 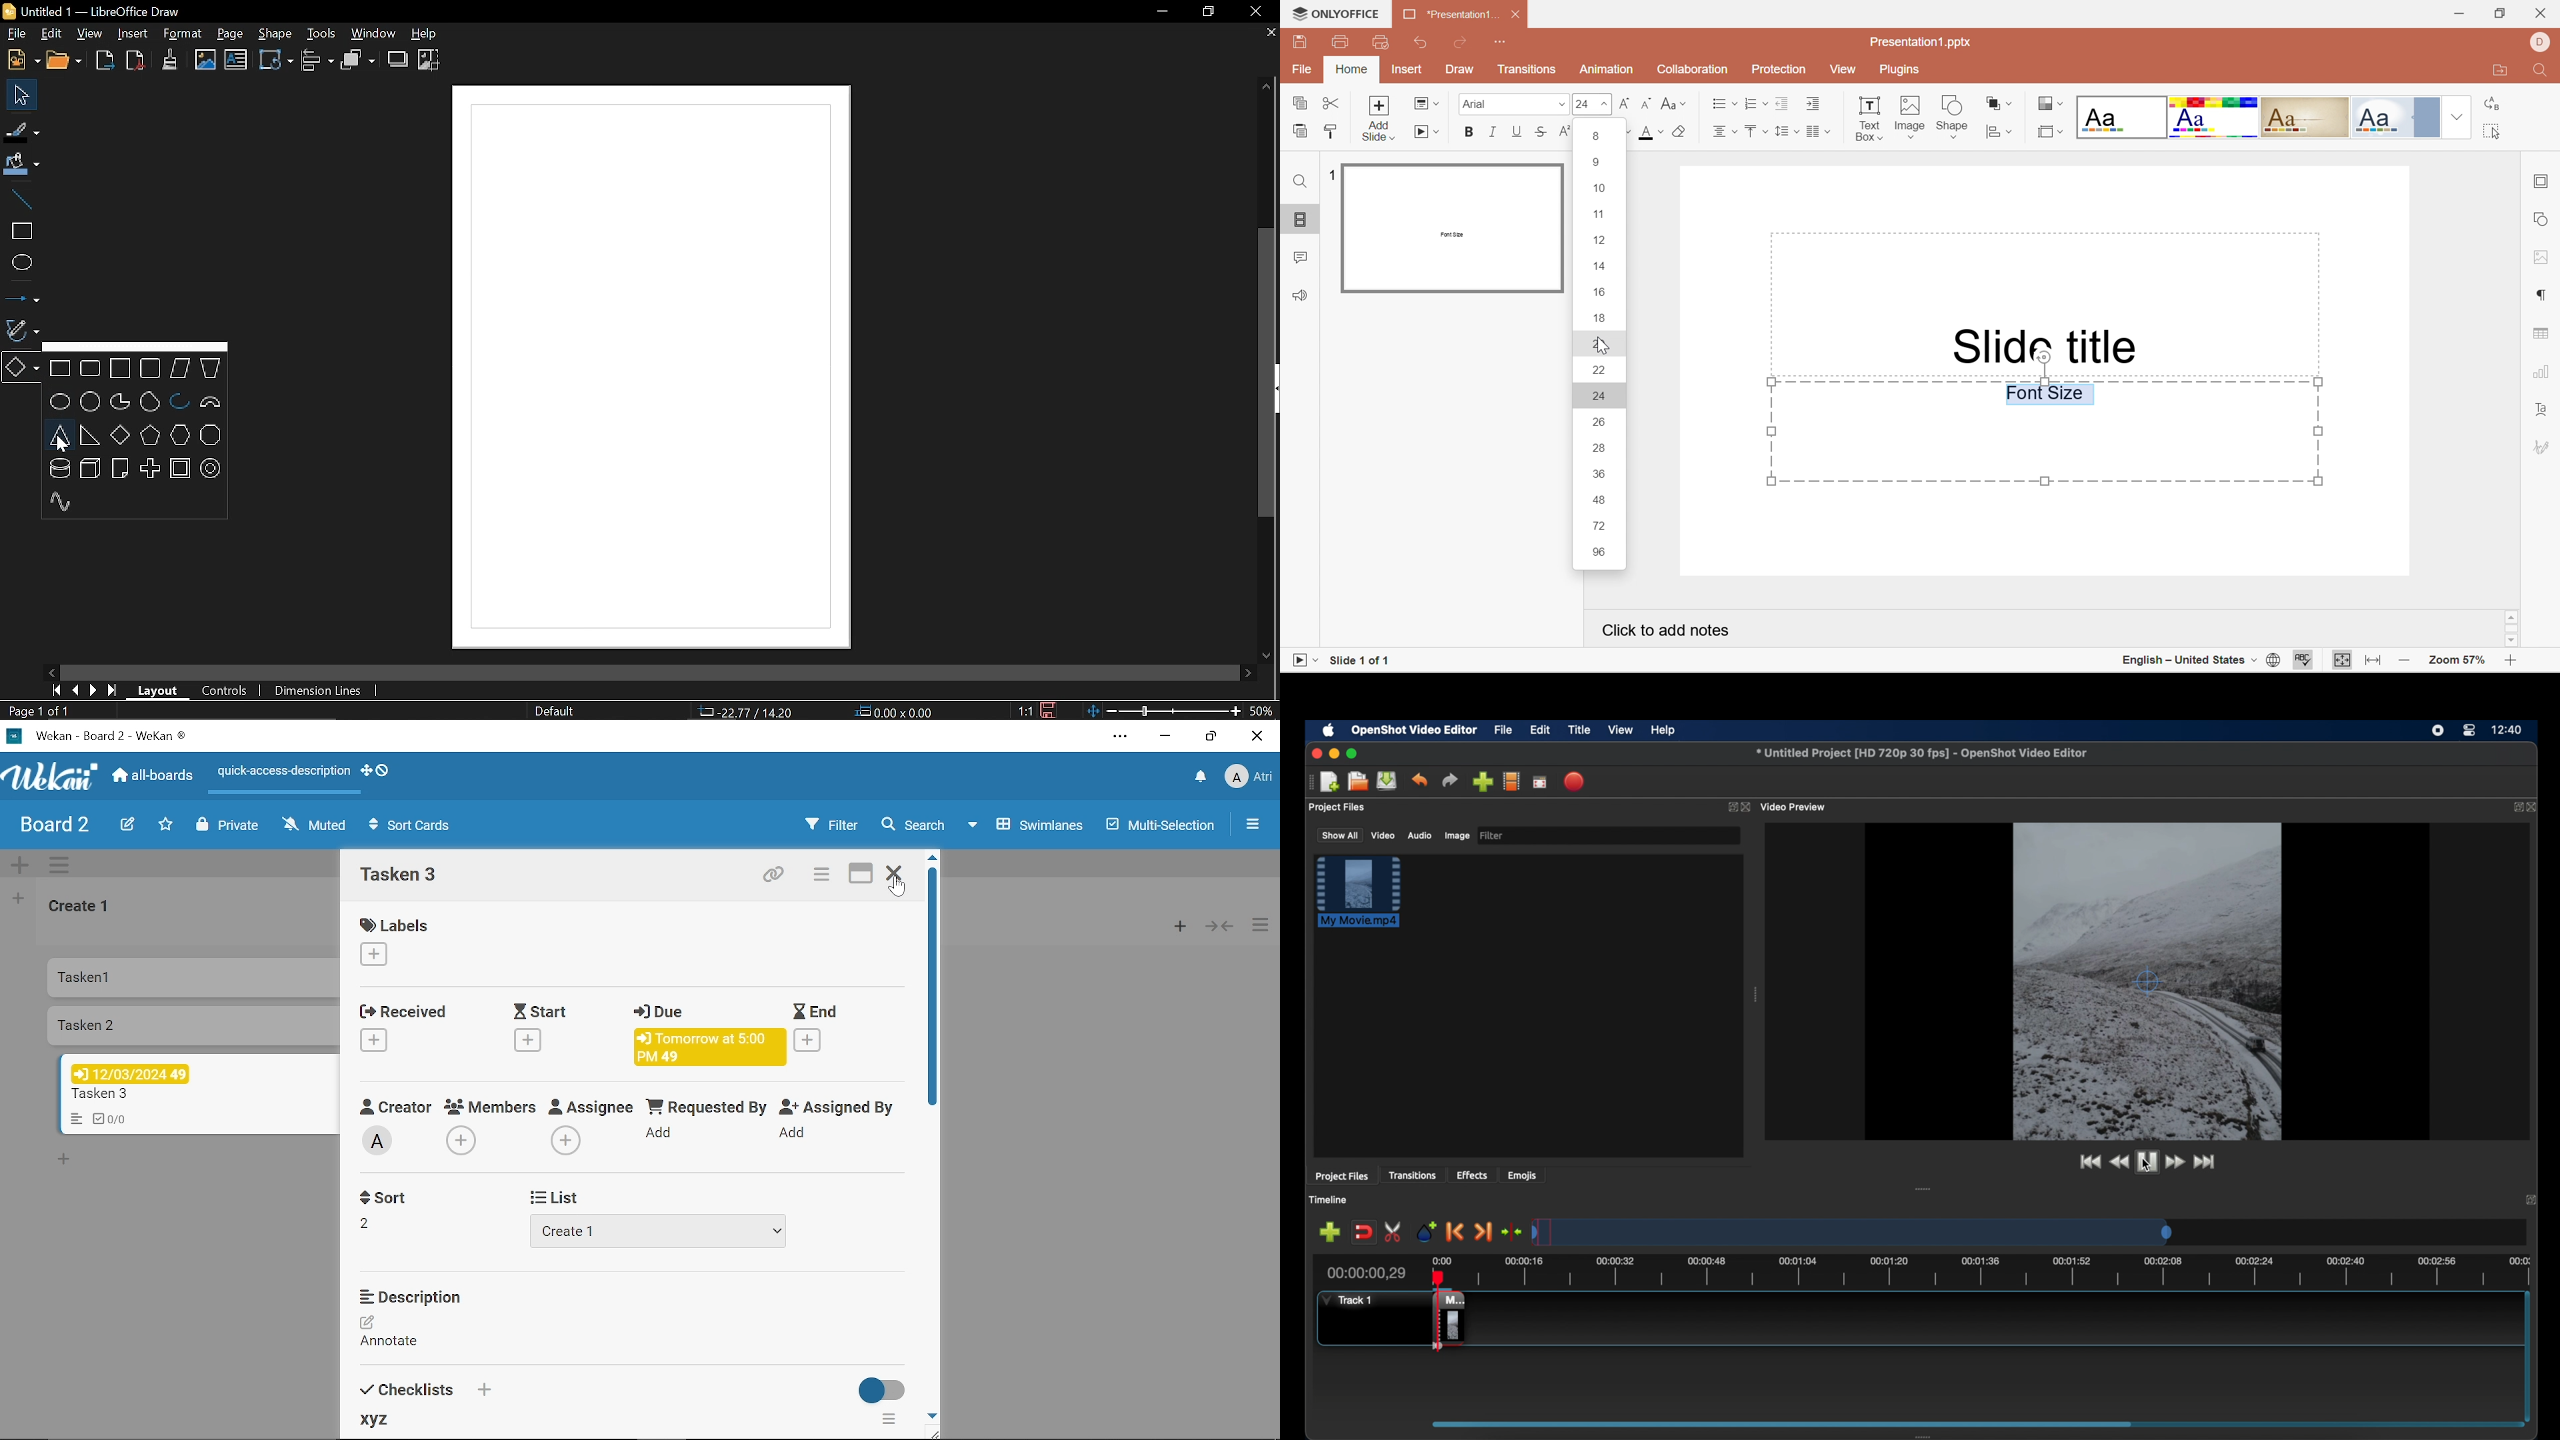 I want to click on Copy style, so click(x=1331, y=133).